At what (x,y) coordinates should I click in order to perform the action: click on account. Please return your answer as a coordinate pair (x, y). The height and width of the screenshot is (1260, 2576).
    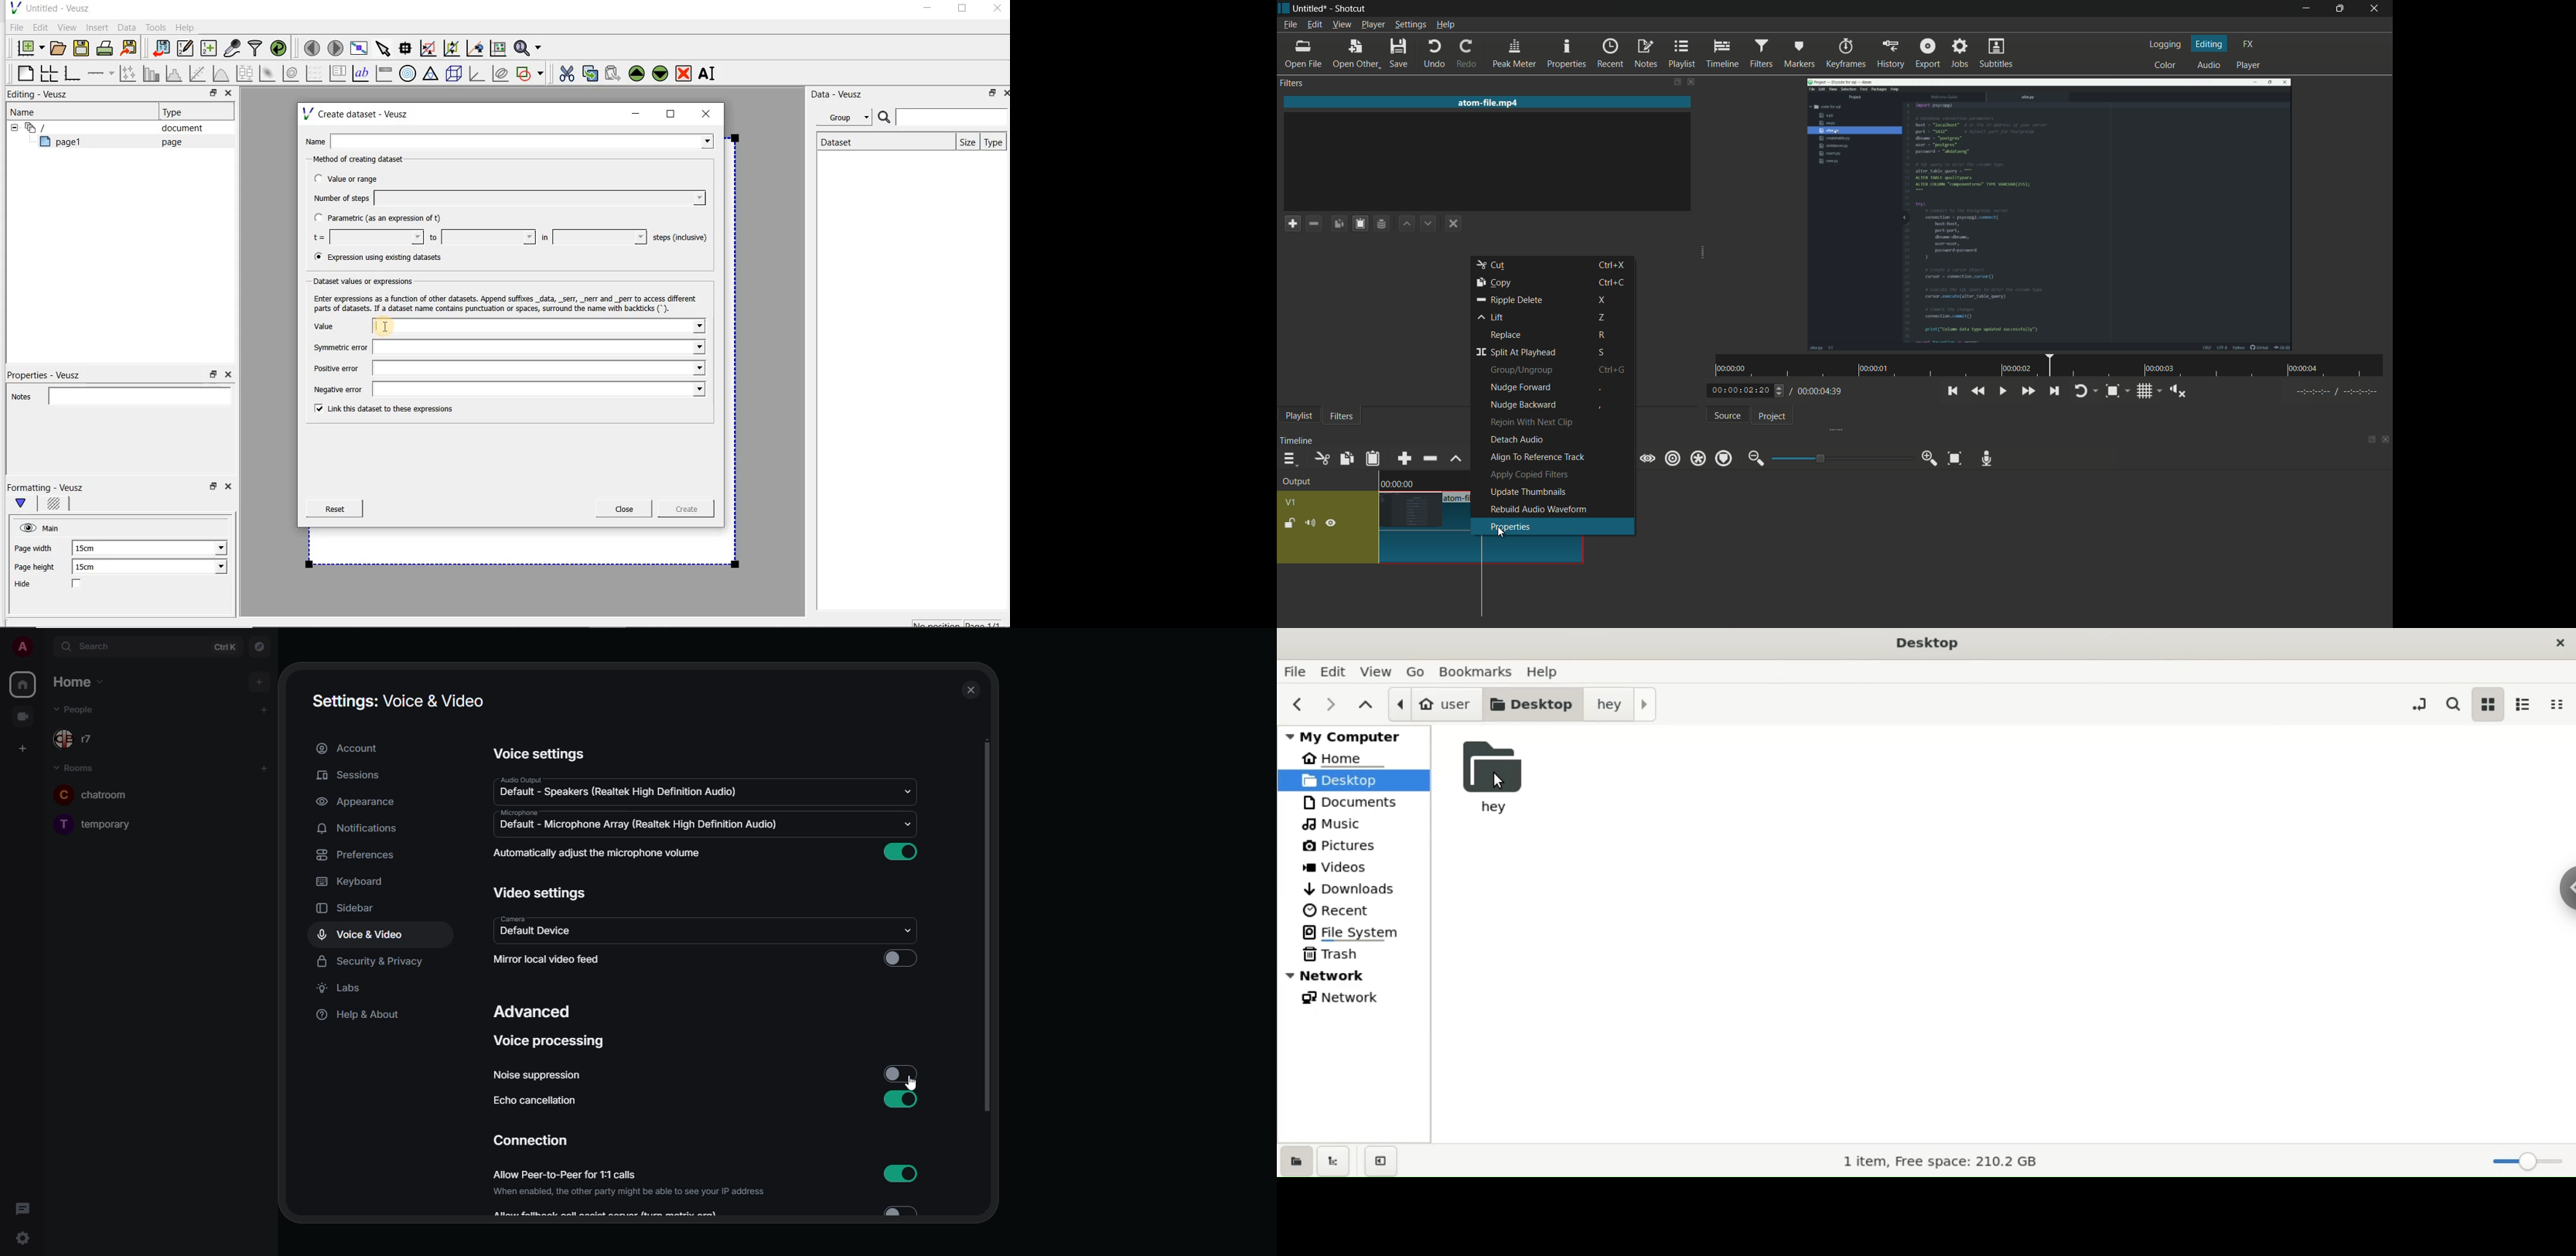
    Looking at the image, I should click on (353, 748).